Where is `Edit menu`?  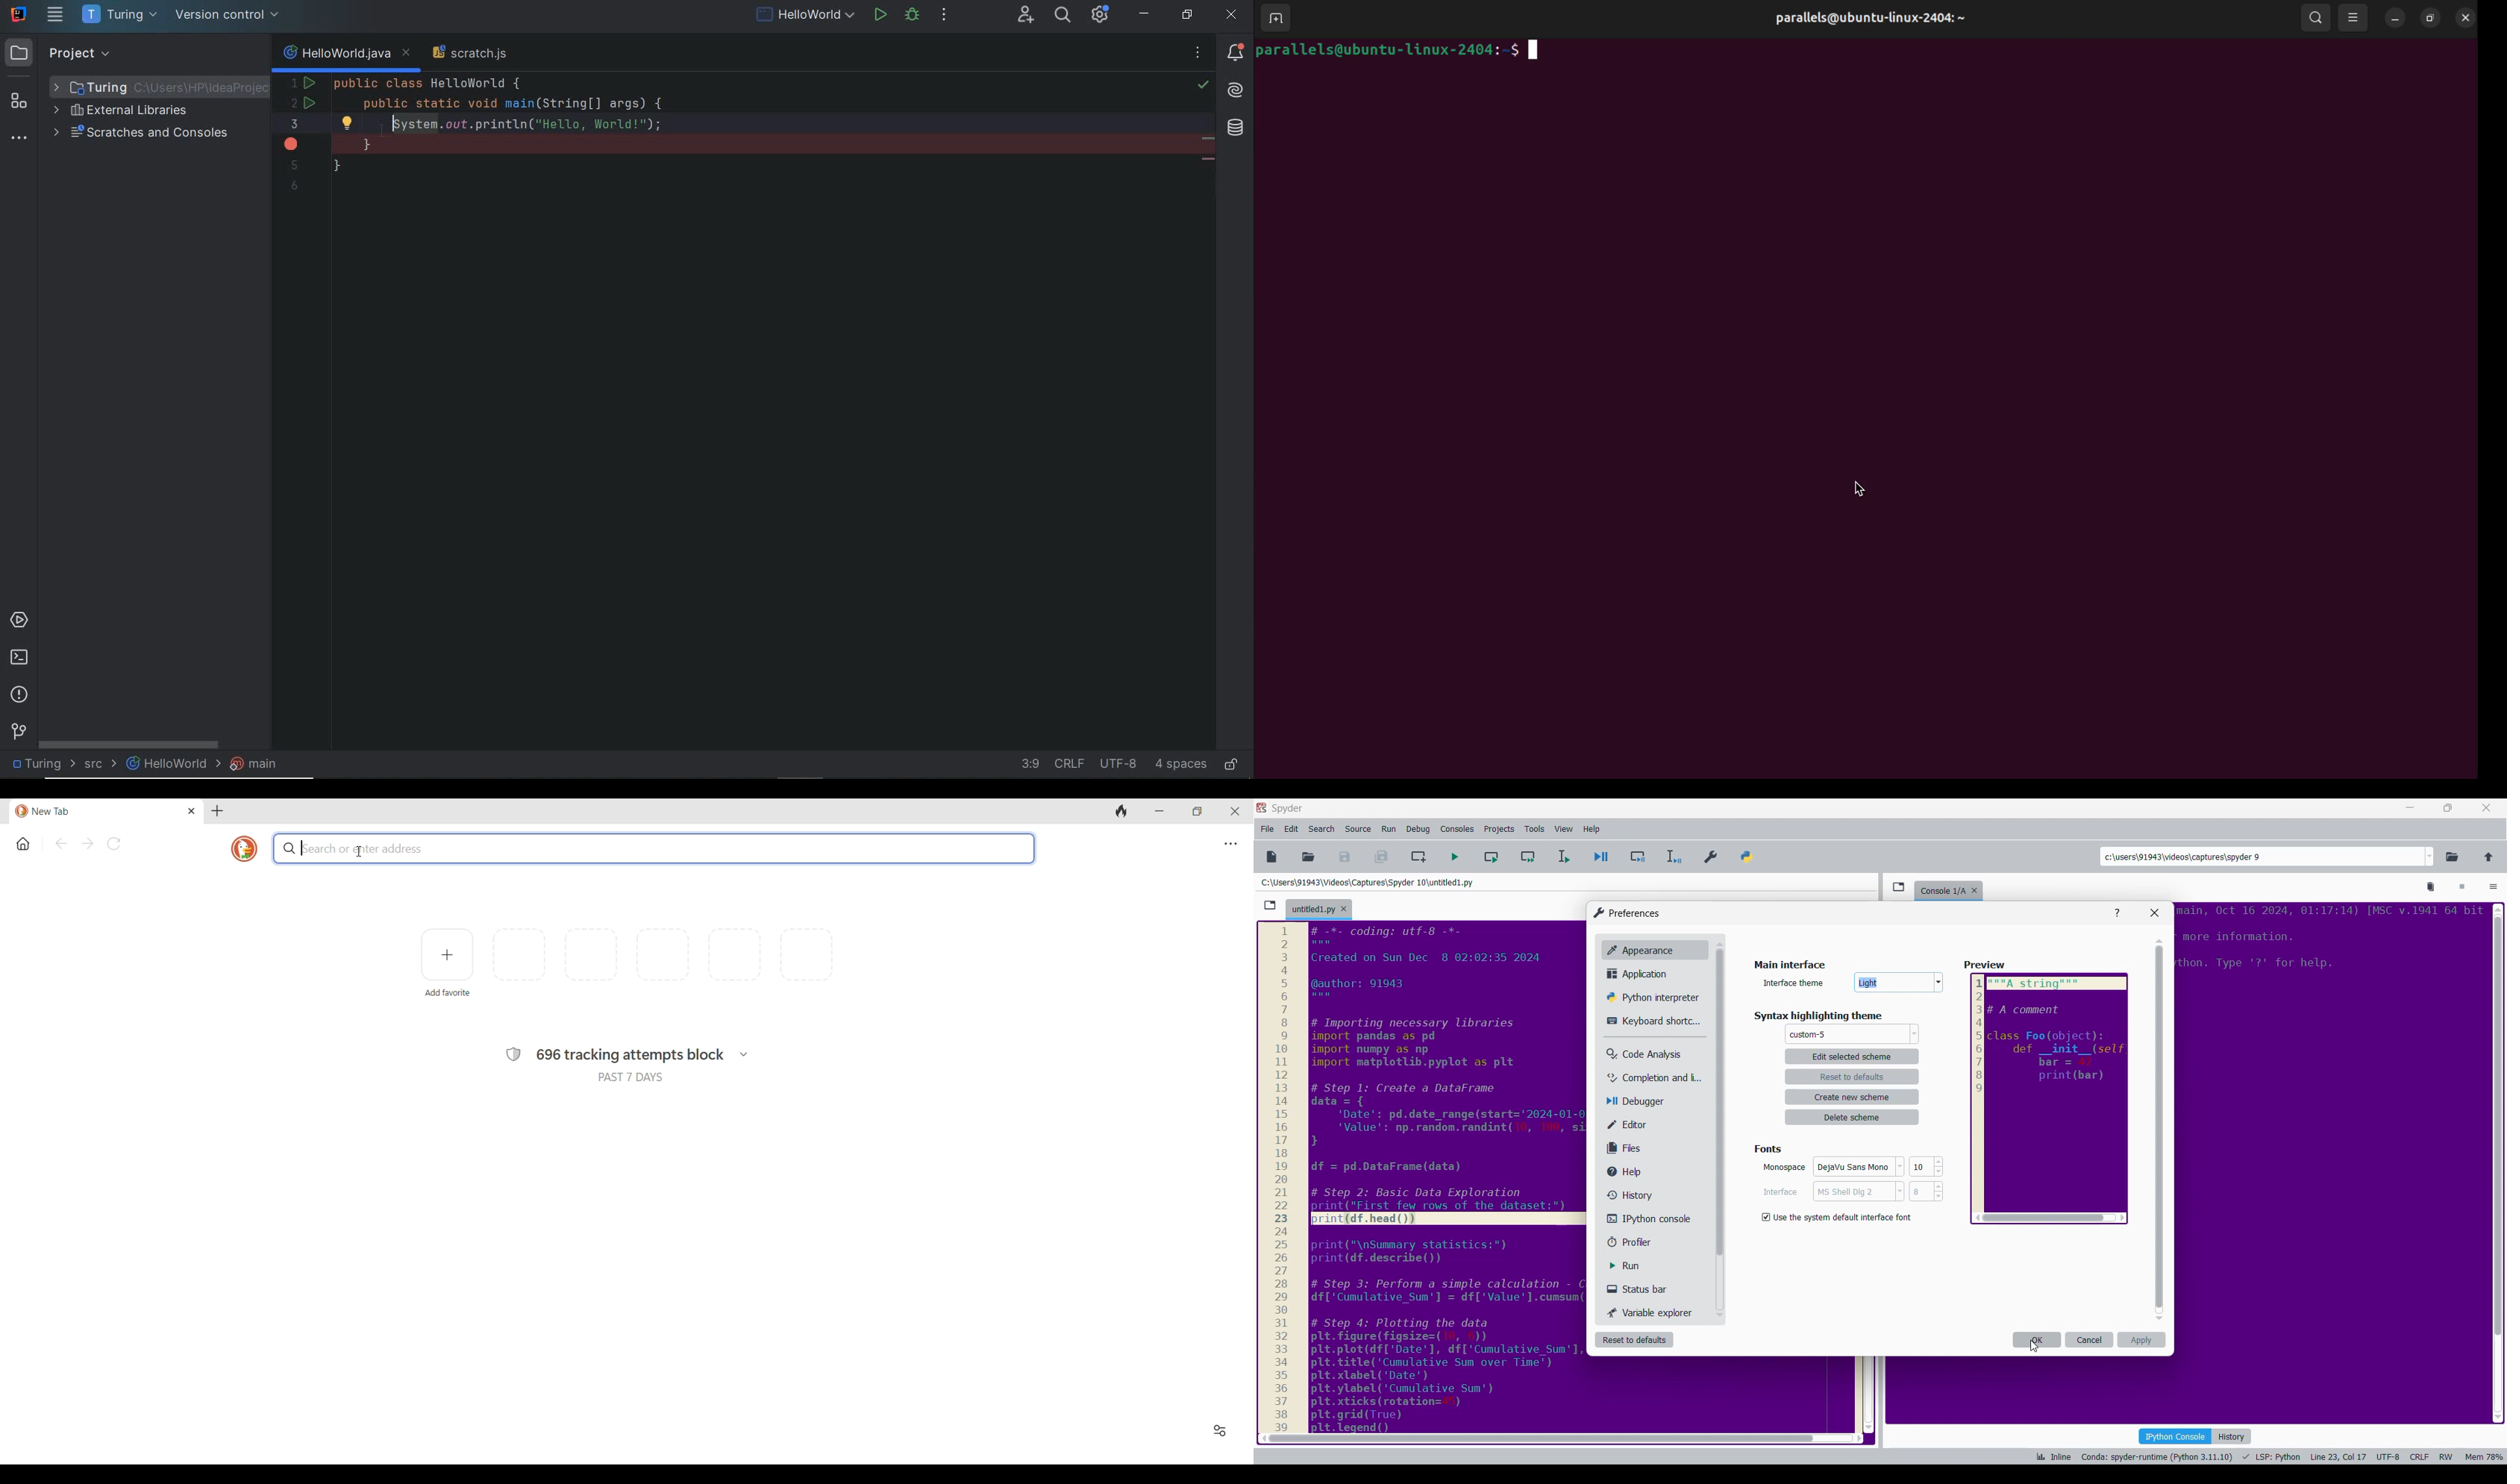
Edit menu is located at coordinates (1291, 829).